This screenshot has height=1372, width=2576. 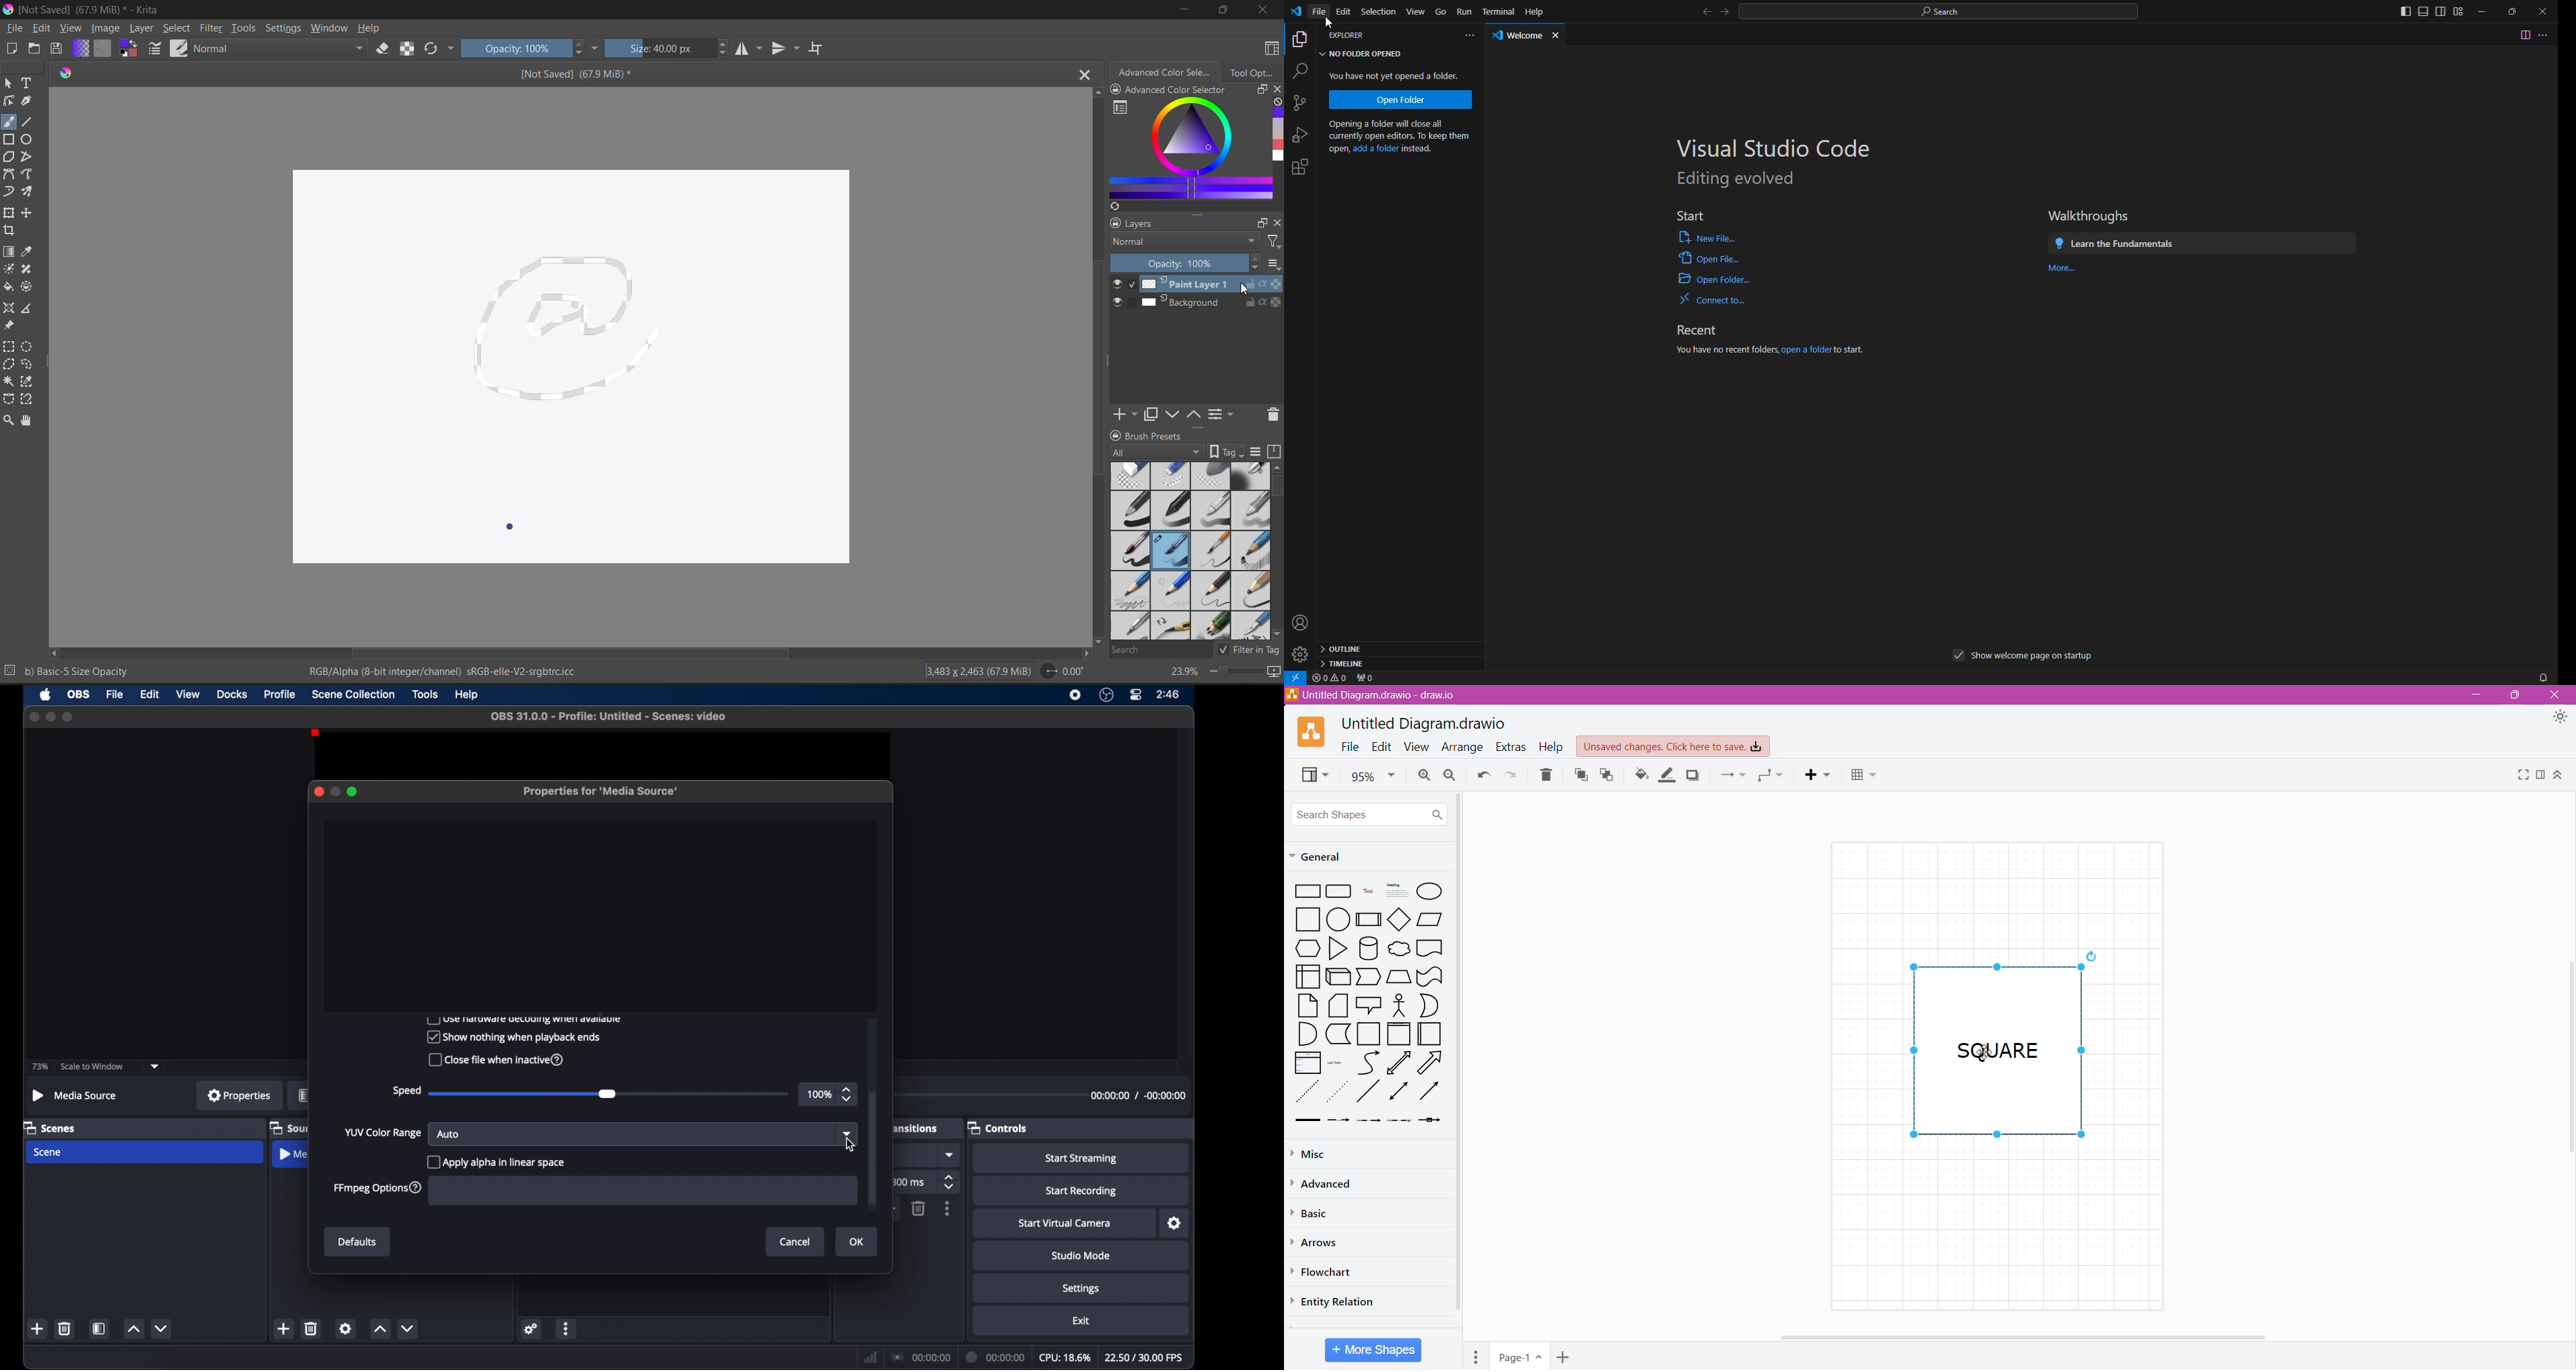 What do you see at coordinates (1171, 625) in the screenshot?
I see `pencil` at bounding box center [1171, 625].